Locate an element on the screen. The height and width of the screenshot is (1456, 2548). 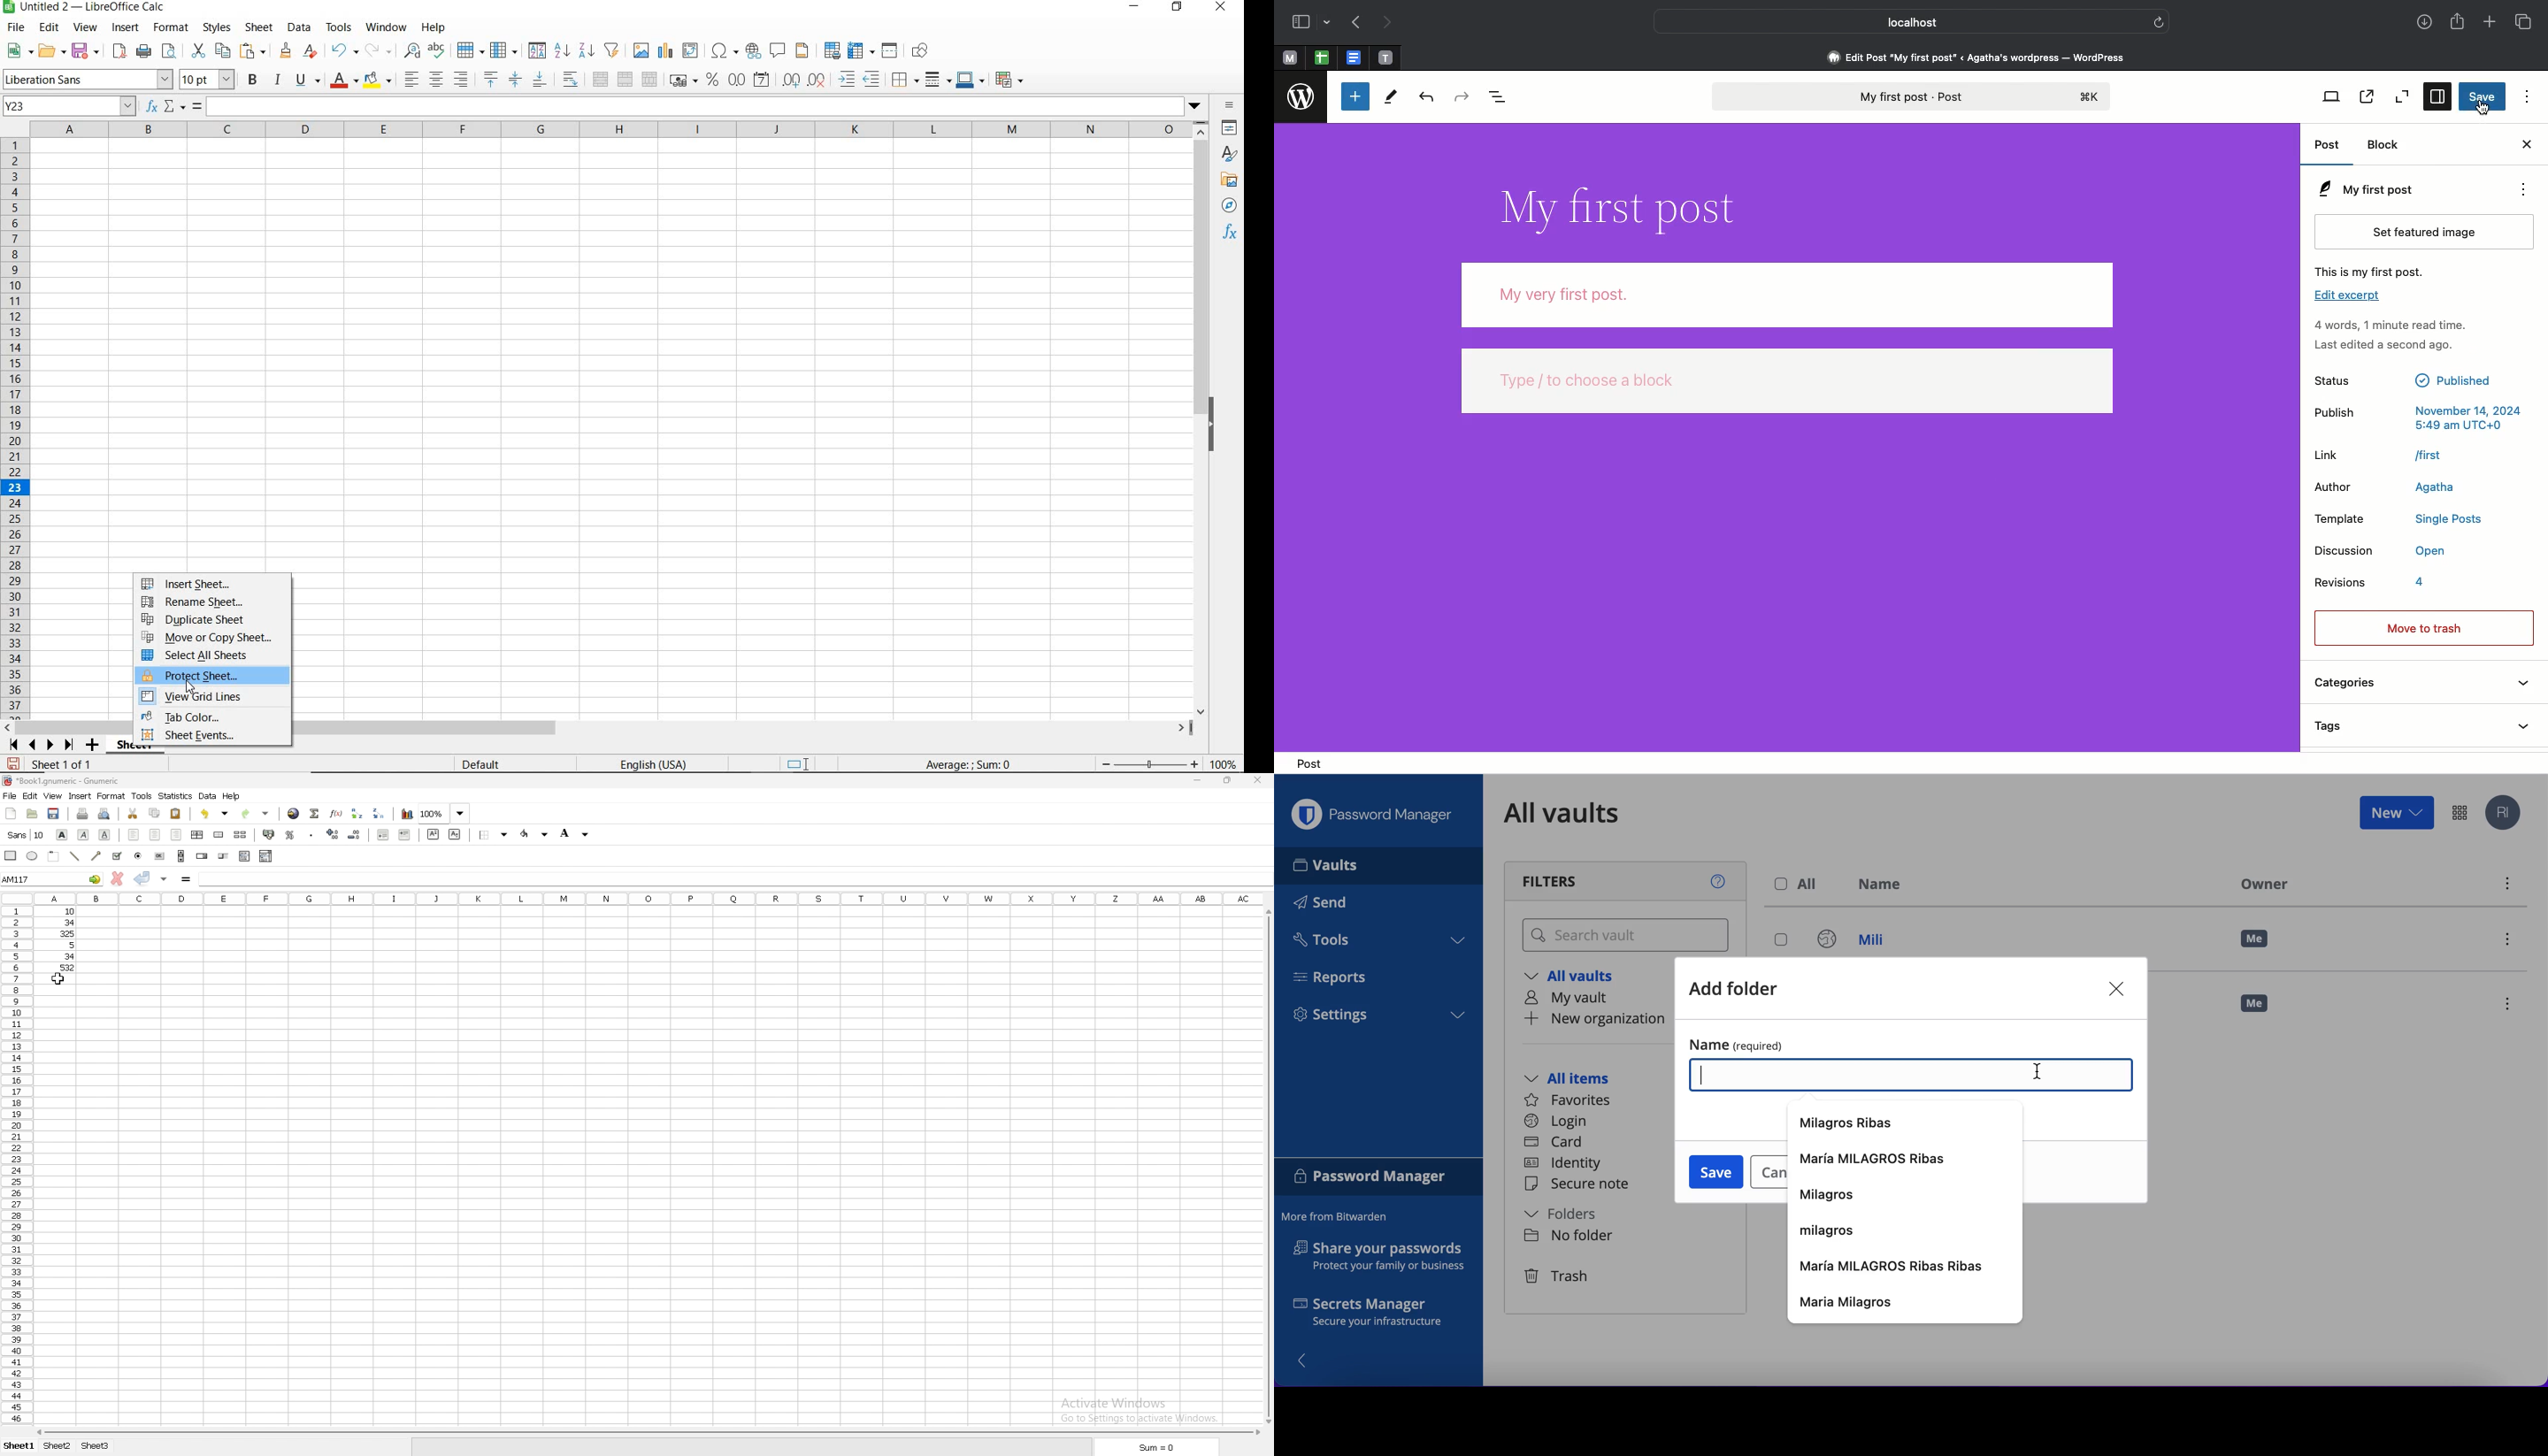
HIDE is located at coordinates (1220, 422).